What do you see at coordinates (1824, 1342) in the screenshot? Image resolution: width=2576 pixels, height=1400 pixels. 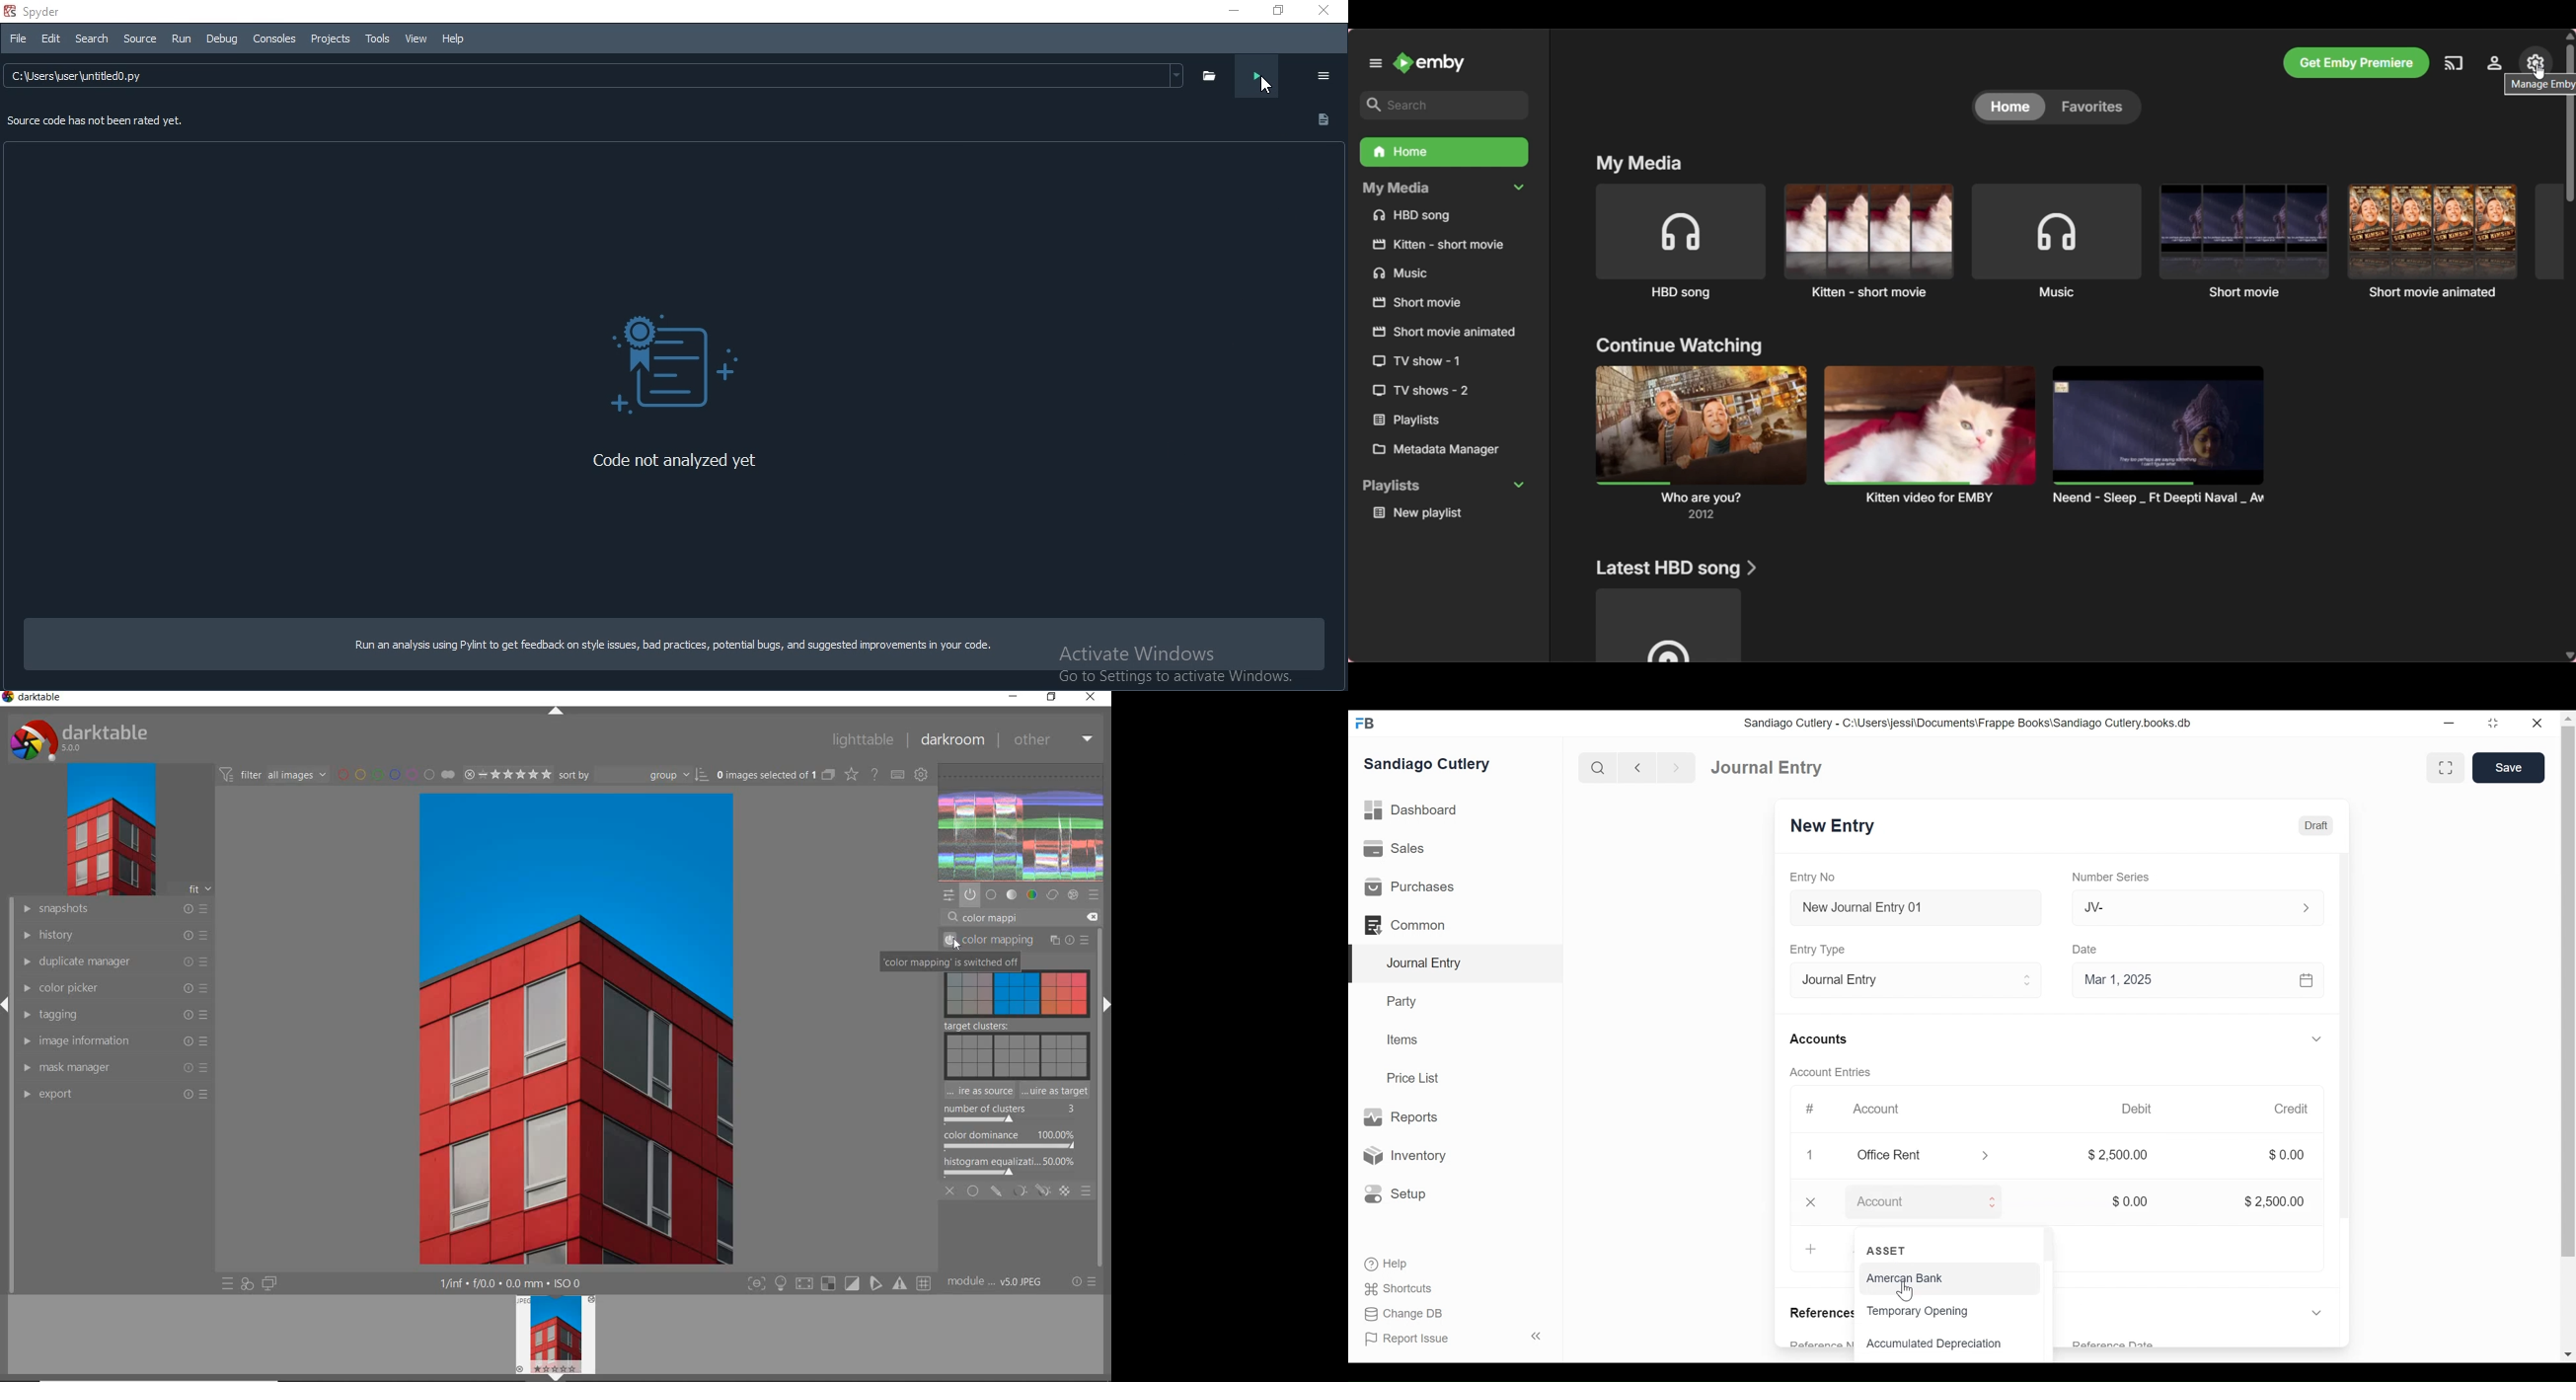 I see `Reference Number` at bounding box center [1824, 1342].